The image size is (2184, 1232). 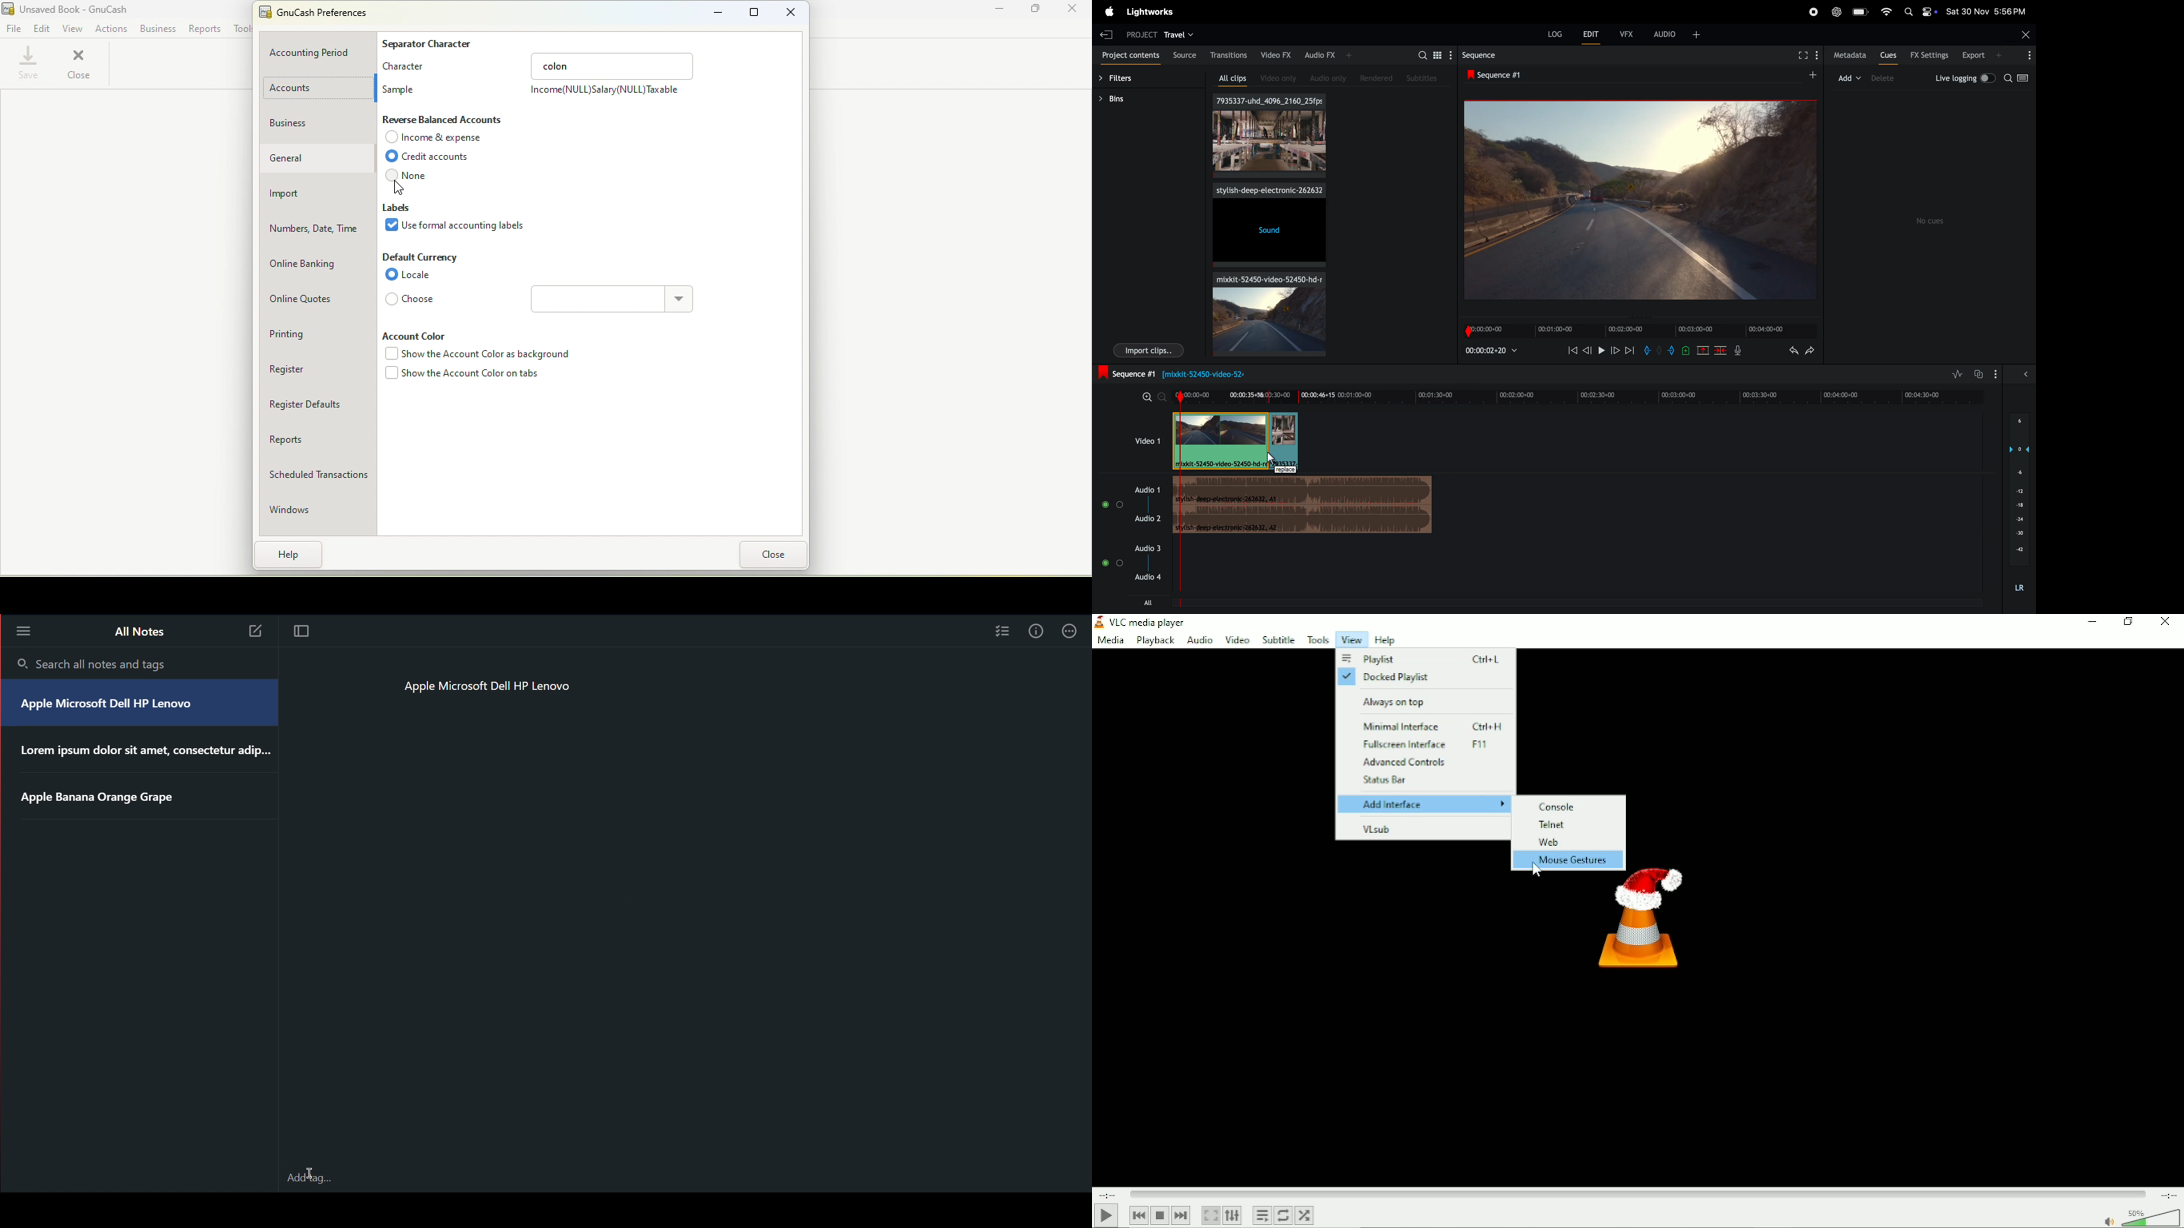 What do you see at coordinates (1076, 11) in the screenshot?
I see `Close` at bounding box center [1076, 11].